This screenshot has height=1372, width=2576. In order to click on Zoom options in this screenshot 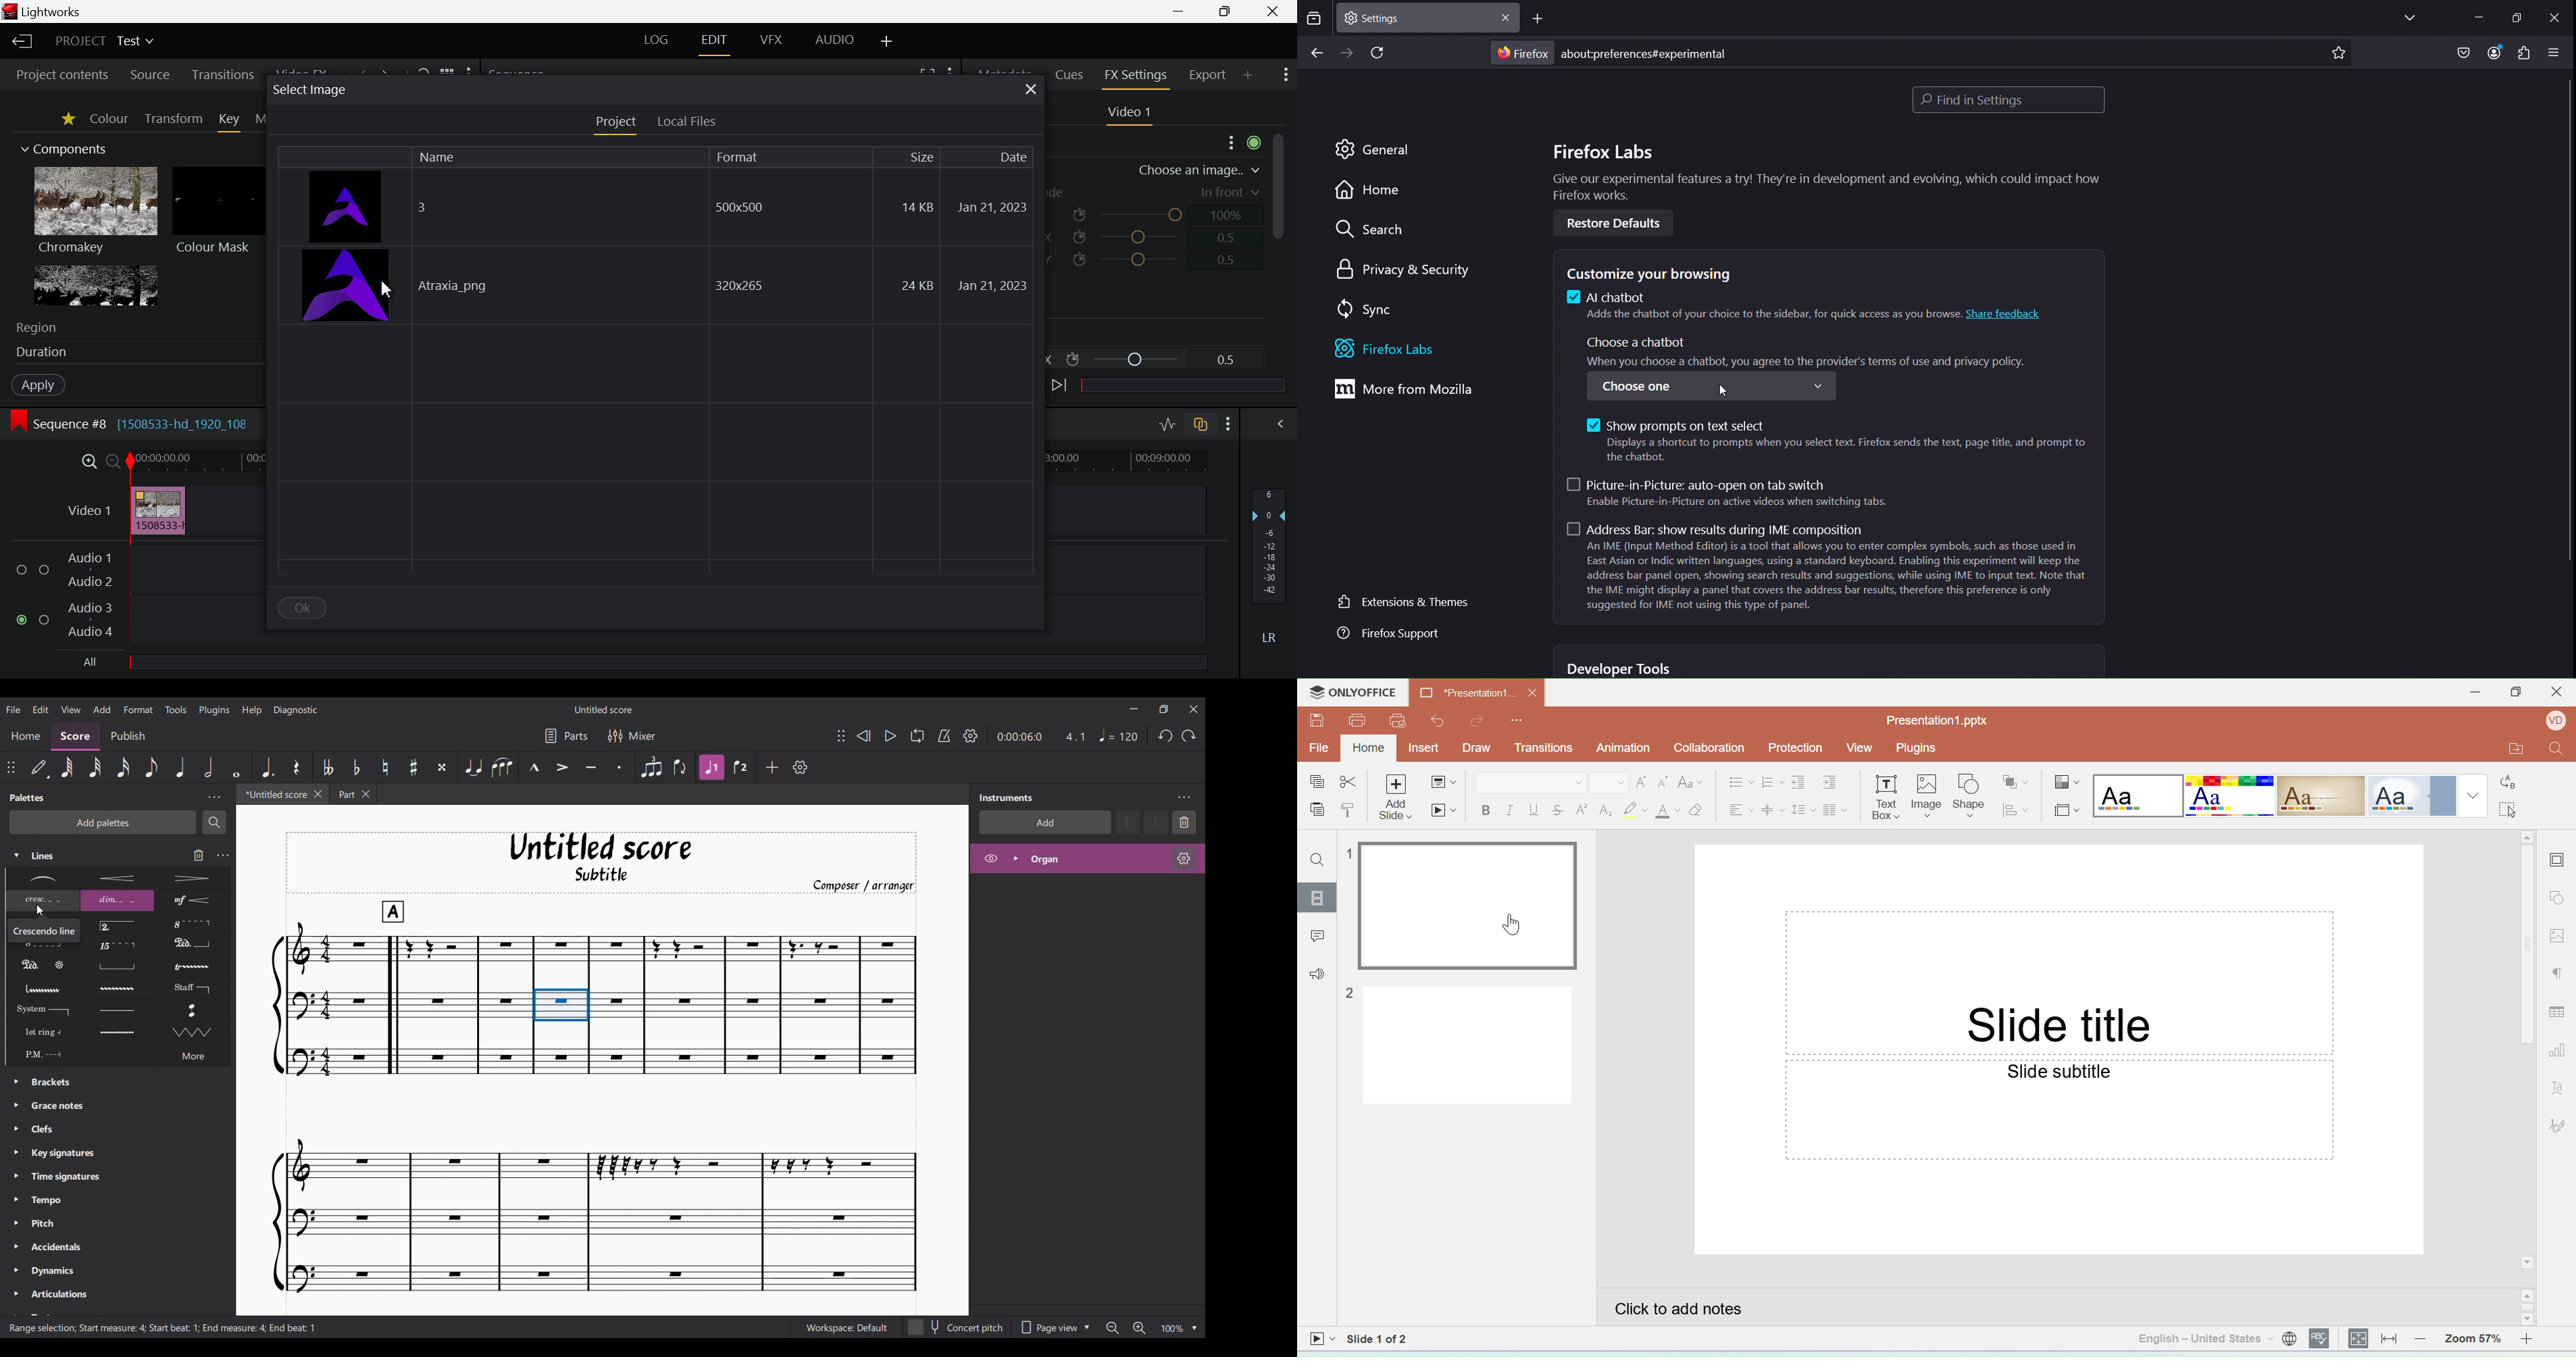, I will do `click(1195, 1329)`.